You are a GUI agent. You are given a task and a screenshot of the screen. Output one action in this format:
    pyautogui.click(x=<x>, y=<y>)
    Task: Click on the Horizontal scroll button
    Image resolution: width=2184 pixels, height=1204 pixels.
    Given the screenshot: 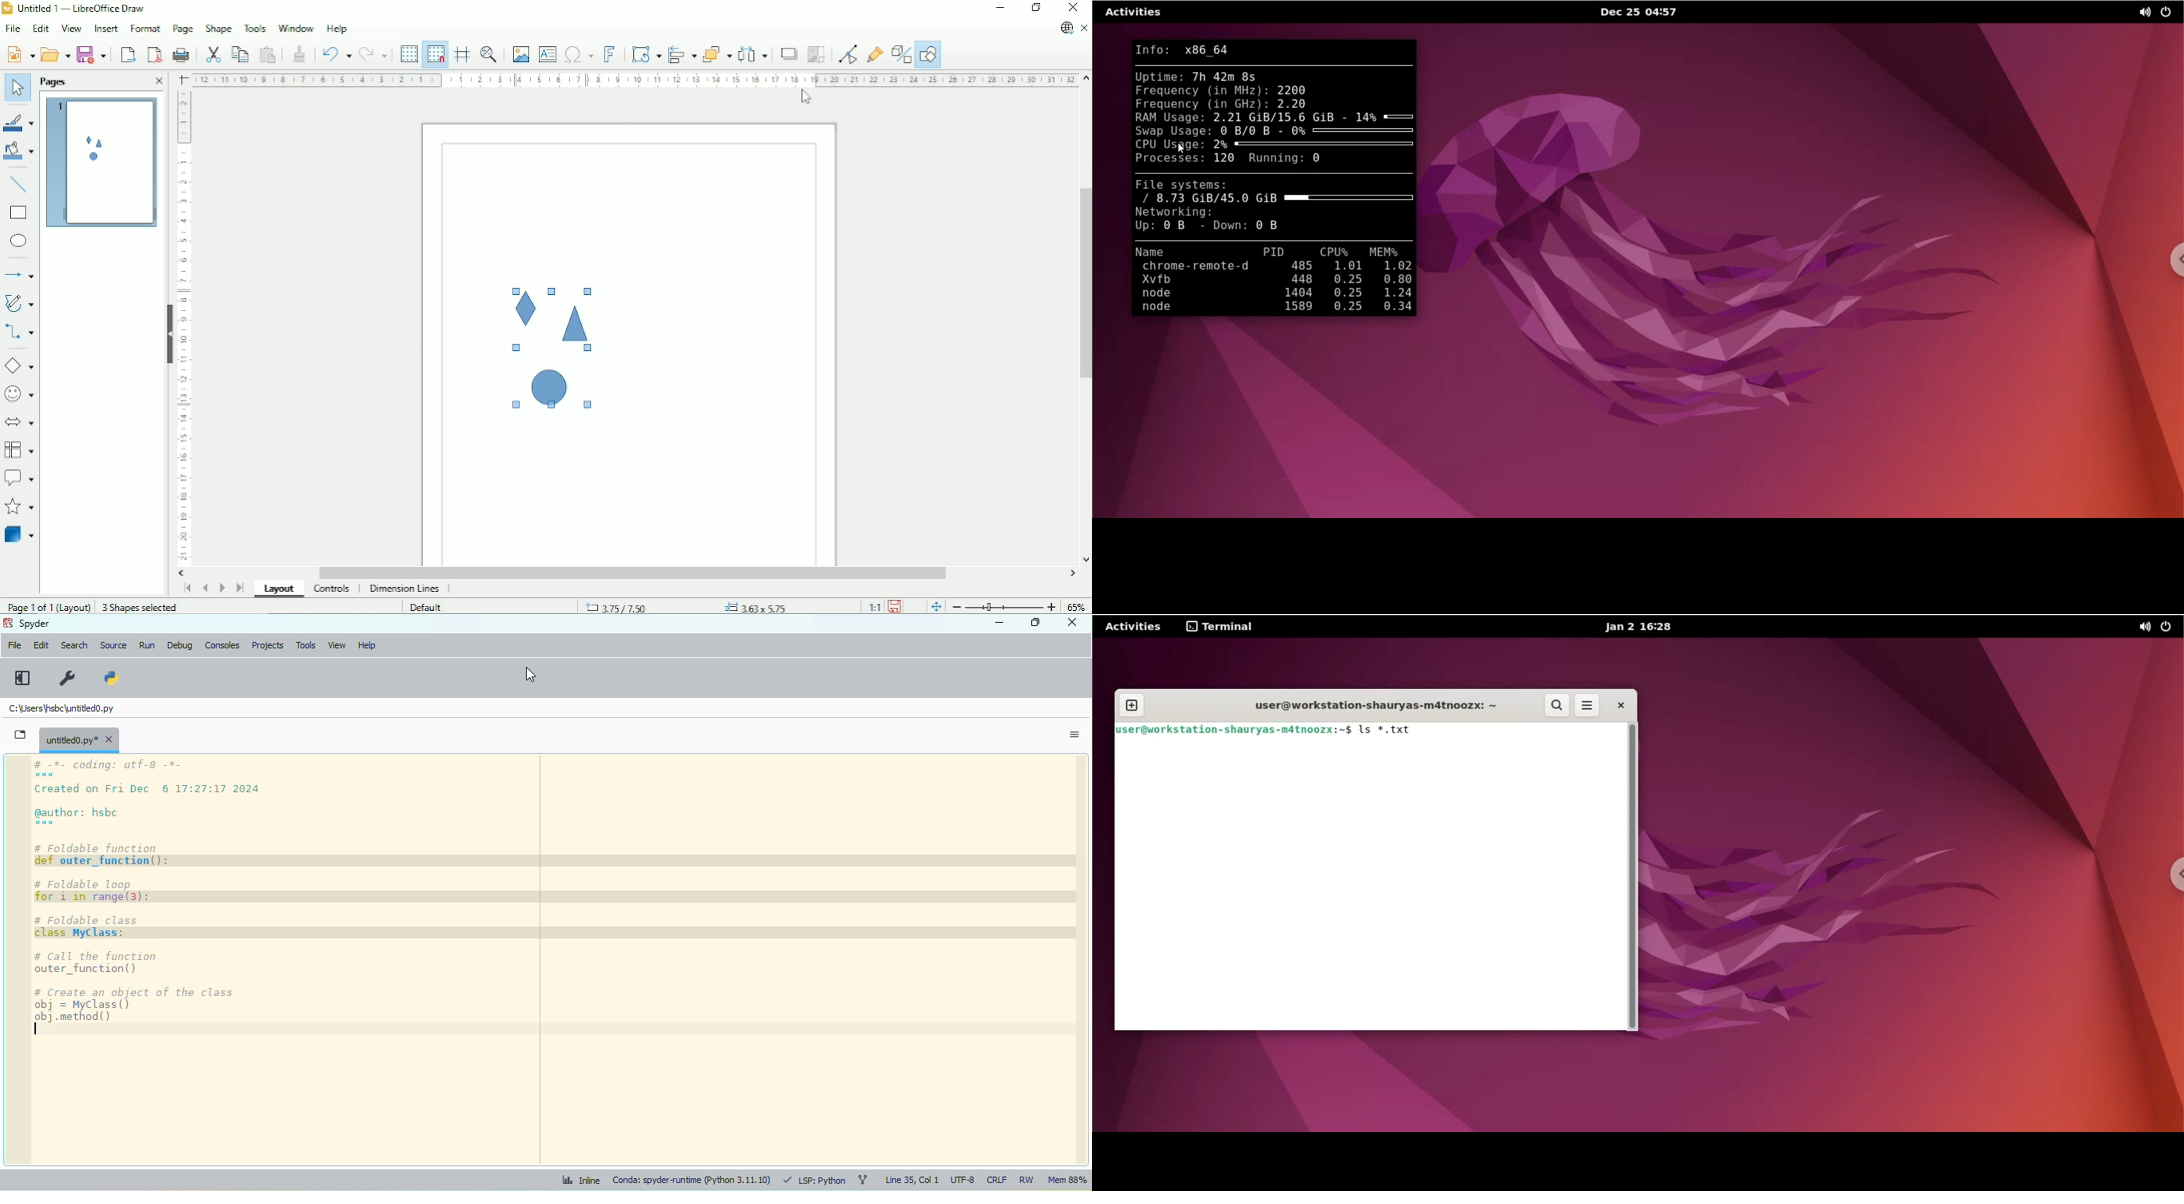 What is the action you would take?
    pyautogui.click(x=1072, y=575)
    